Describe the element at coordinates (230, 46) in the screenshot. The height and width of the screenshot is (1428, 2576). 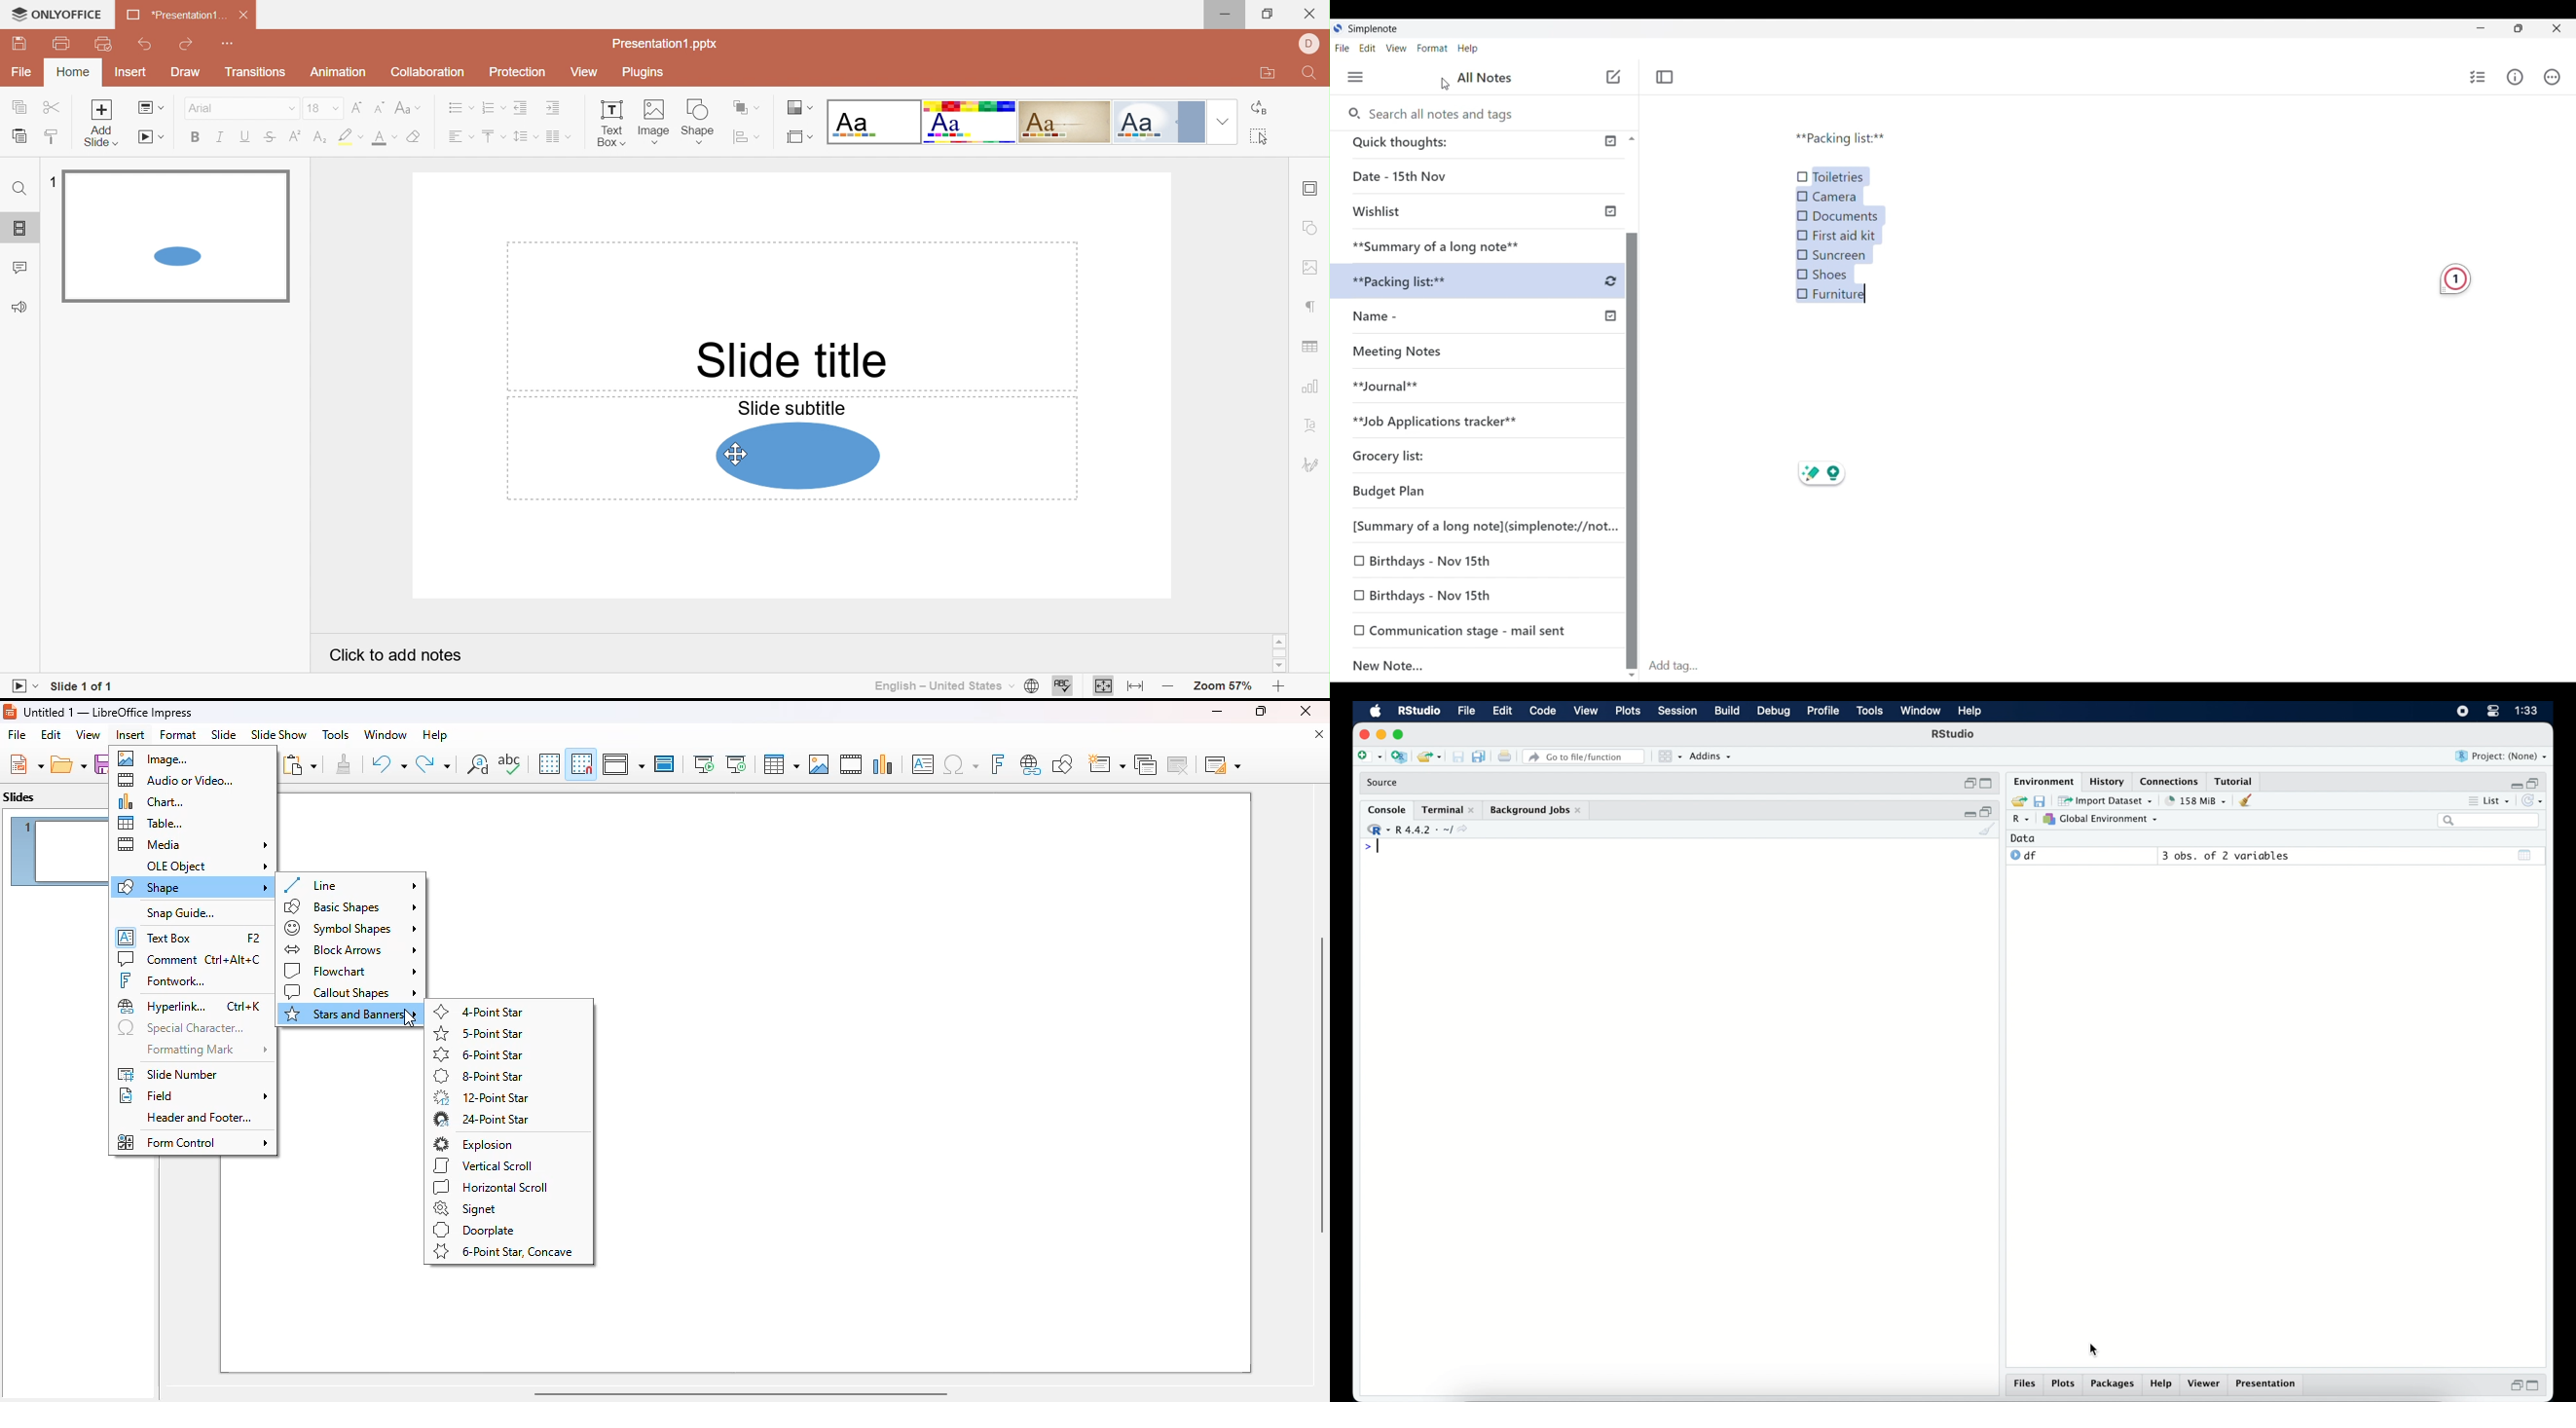
I see `Customize Quick Access Toolbar` at that location.